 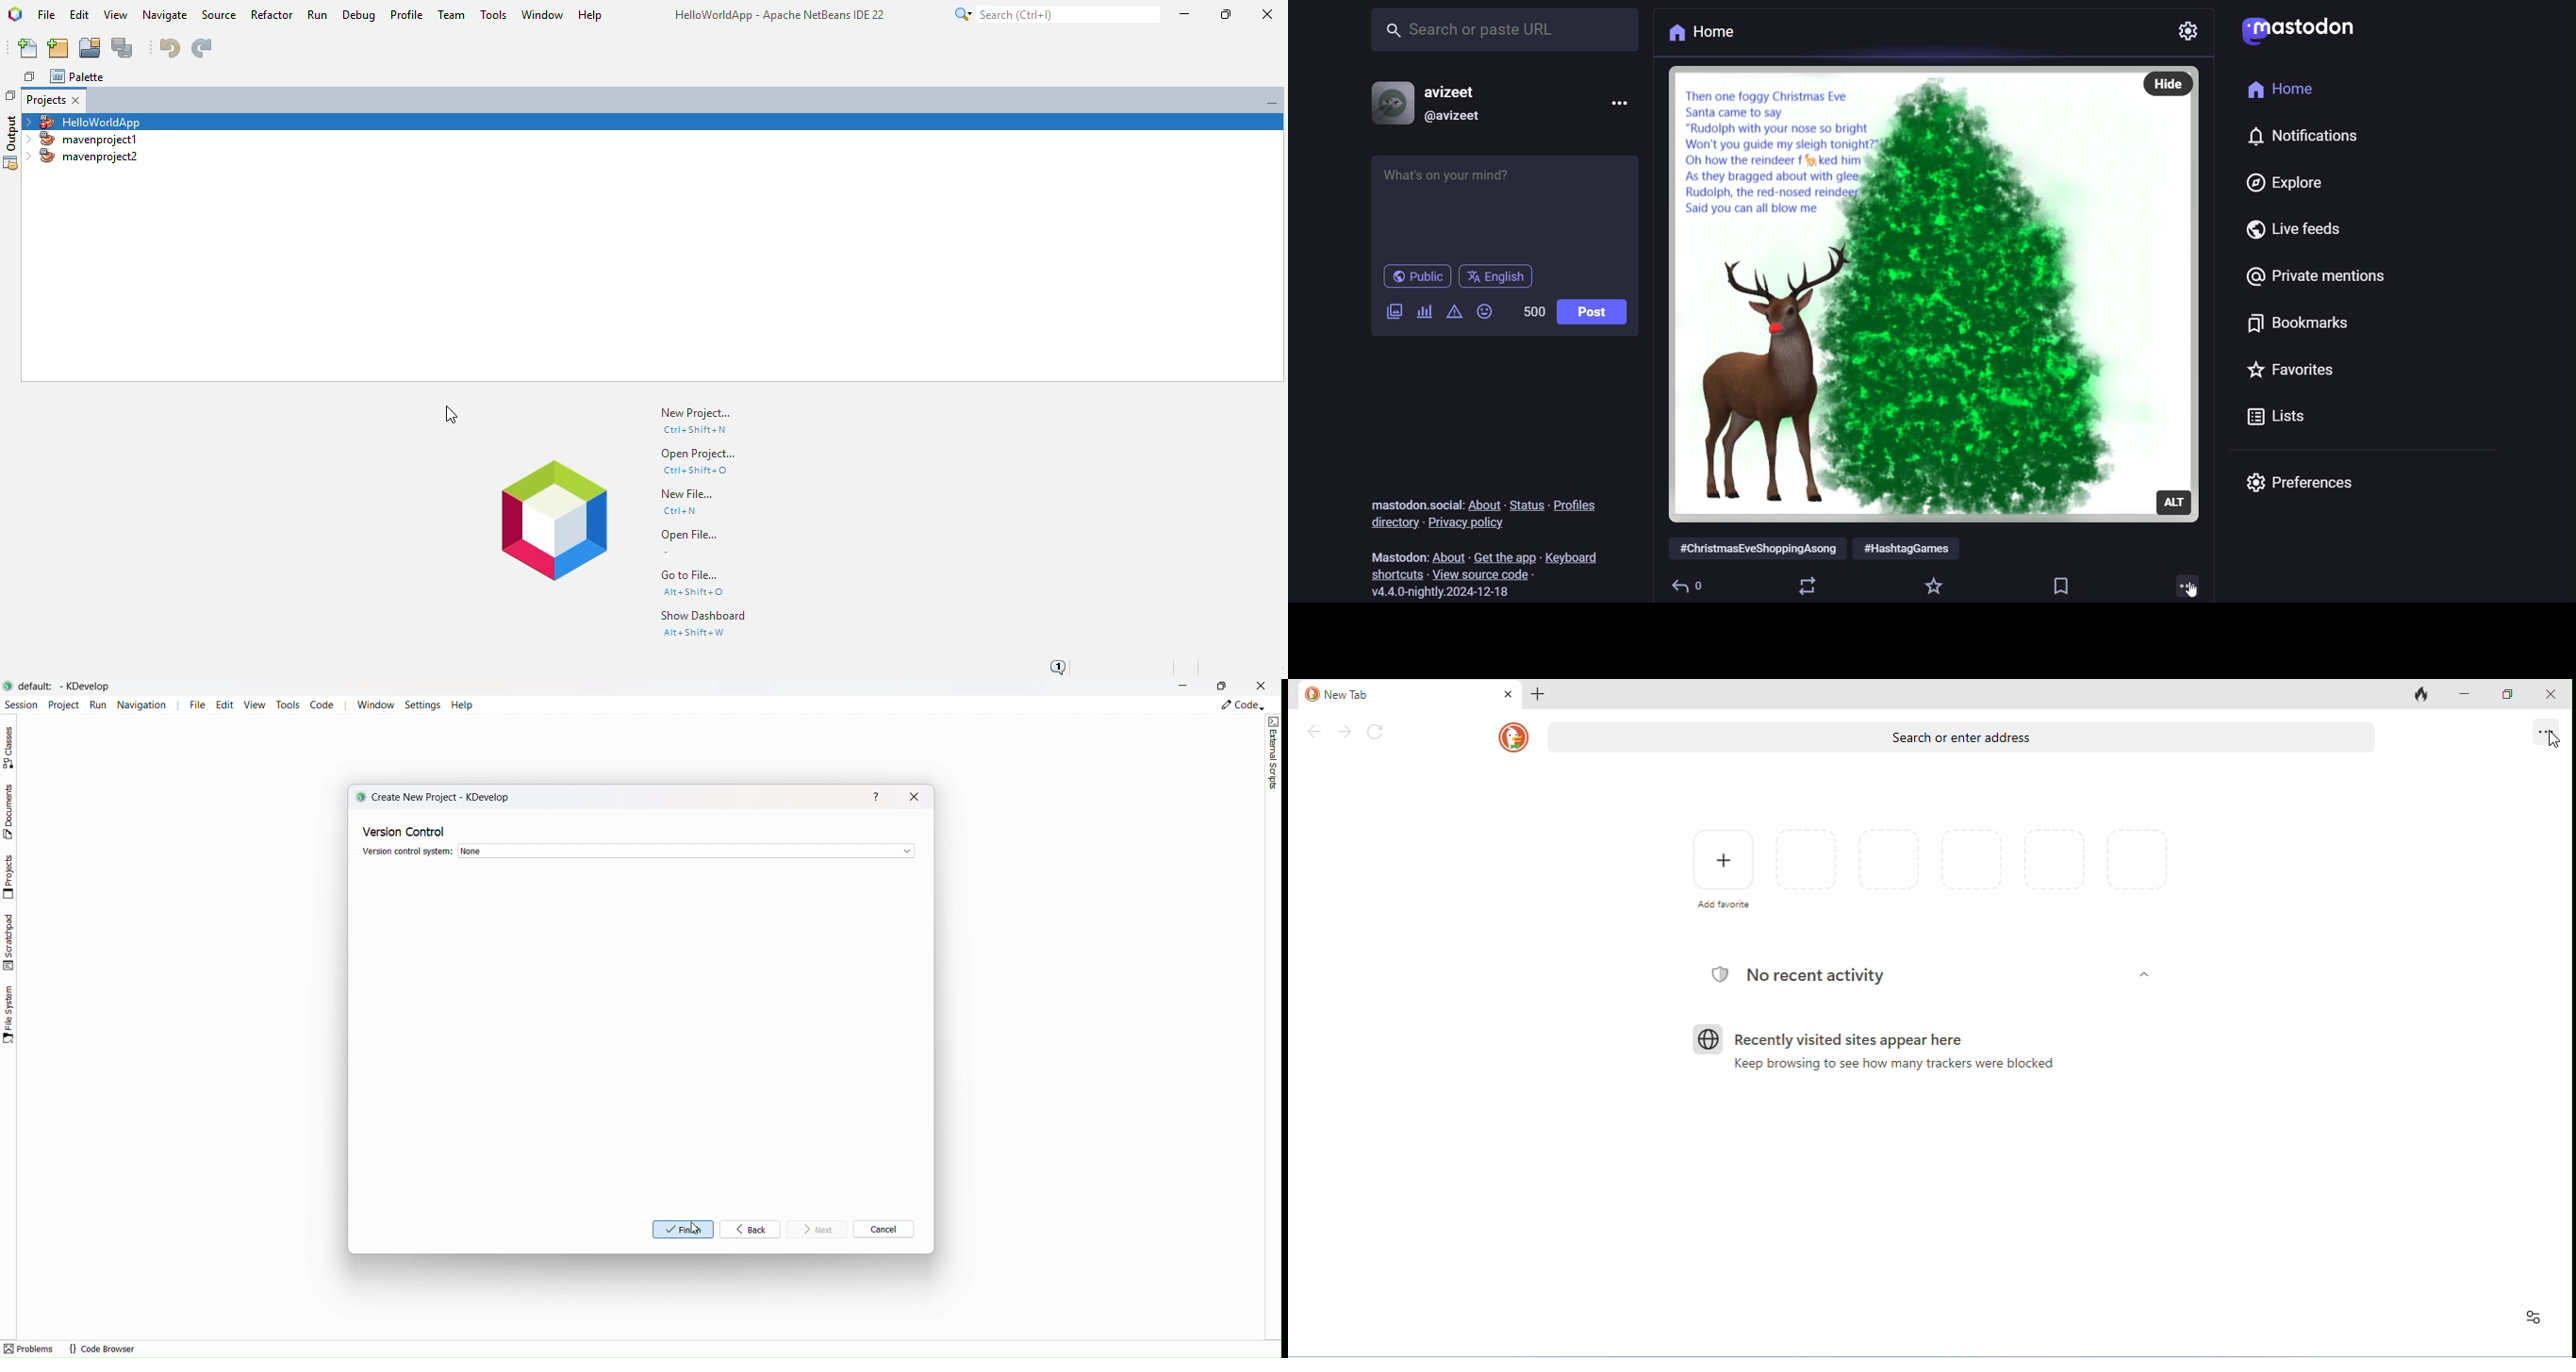 I want to click on version, so click(x=1438, y=592).